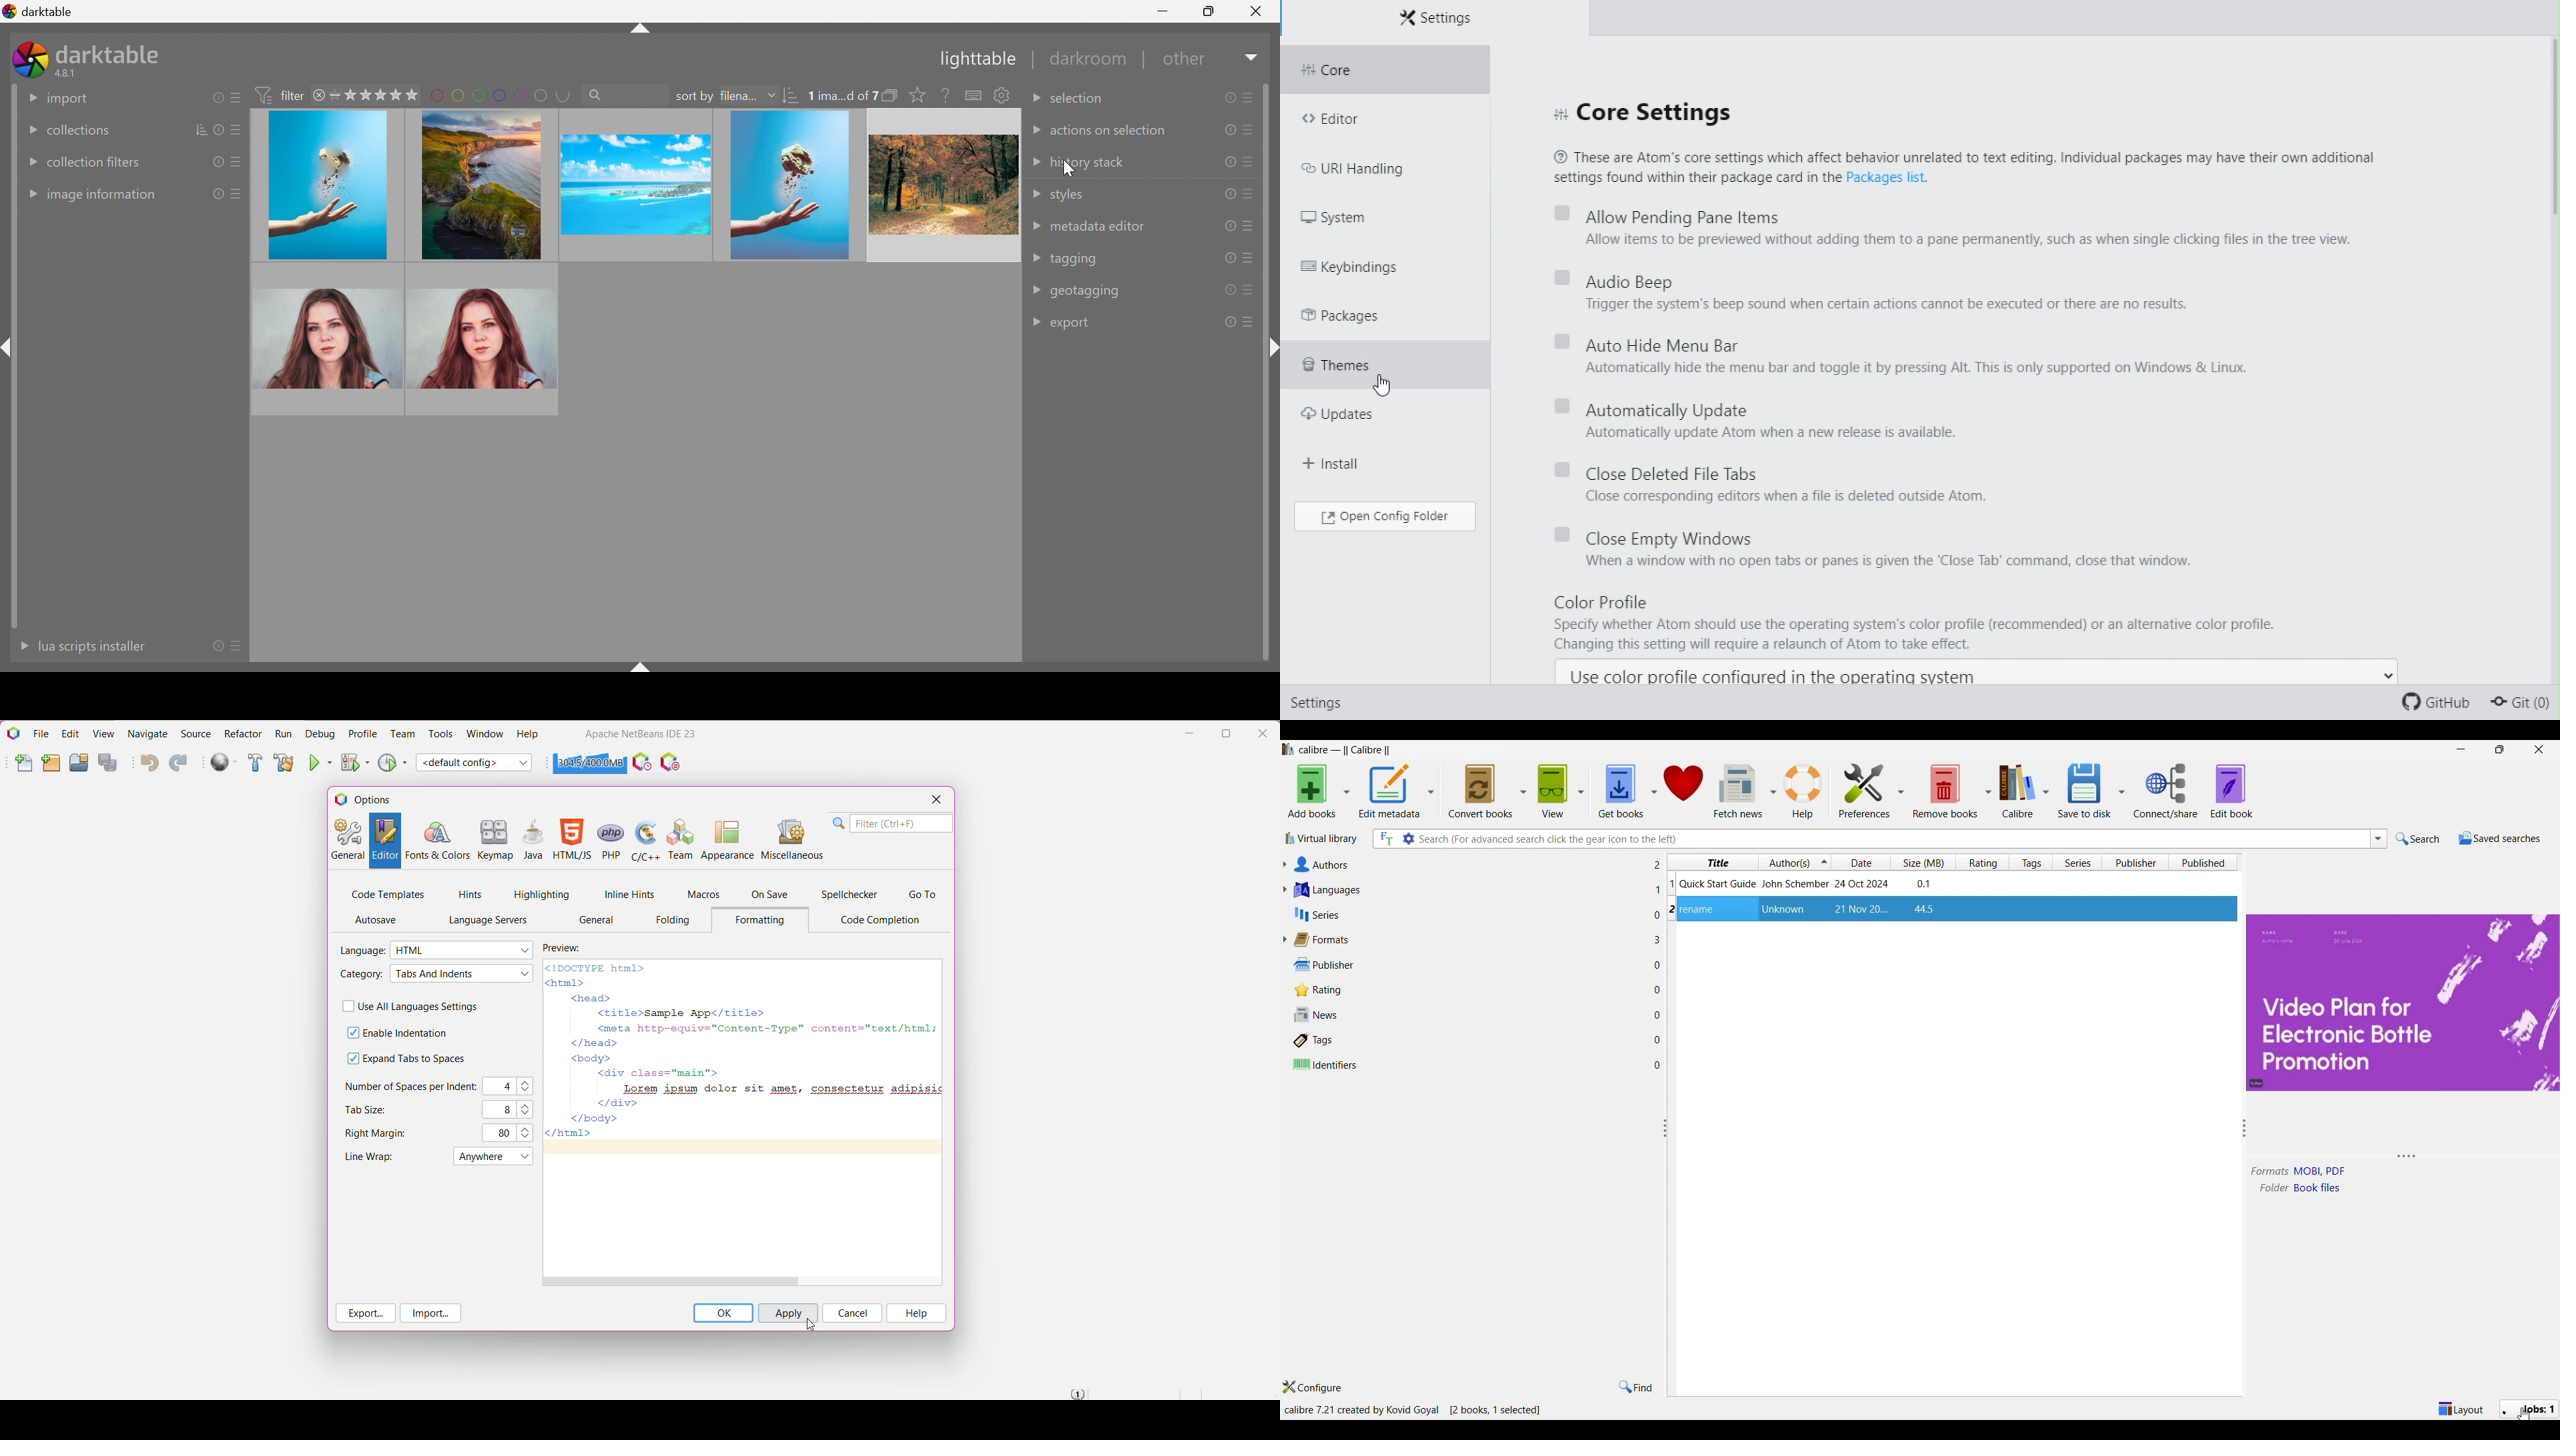  I want to click on drop down, so click(525, 1159).